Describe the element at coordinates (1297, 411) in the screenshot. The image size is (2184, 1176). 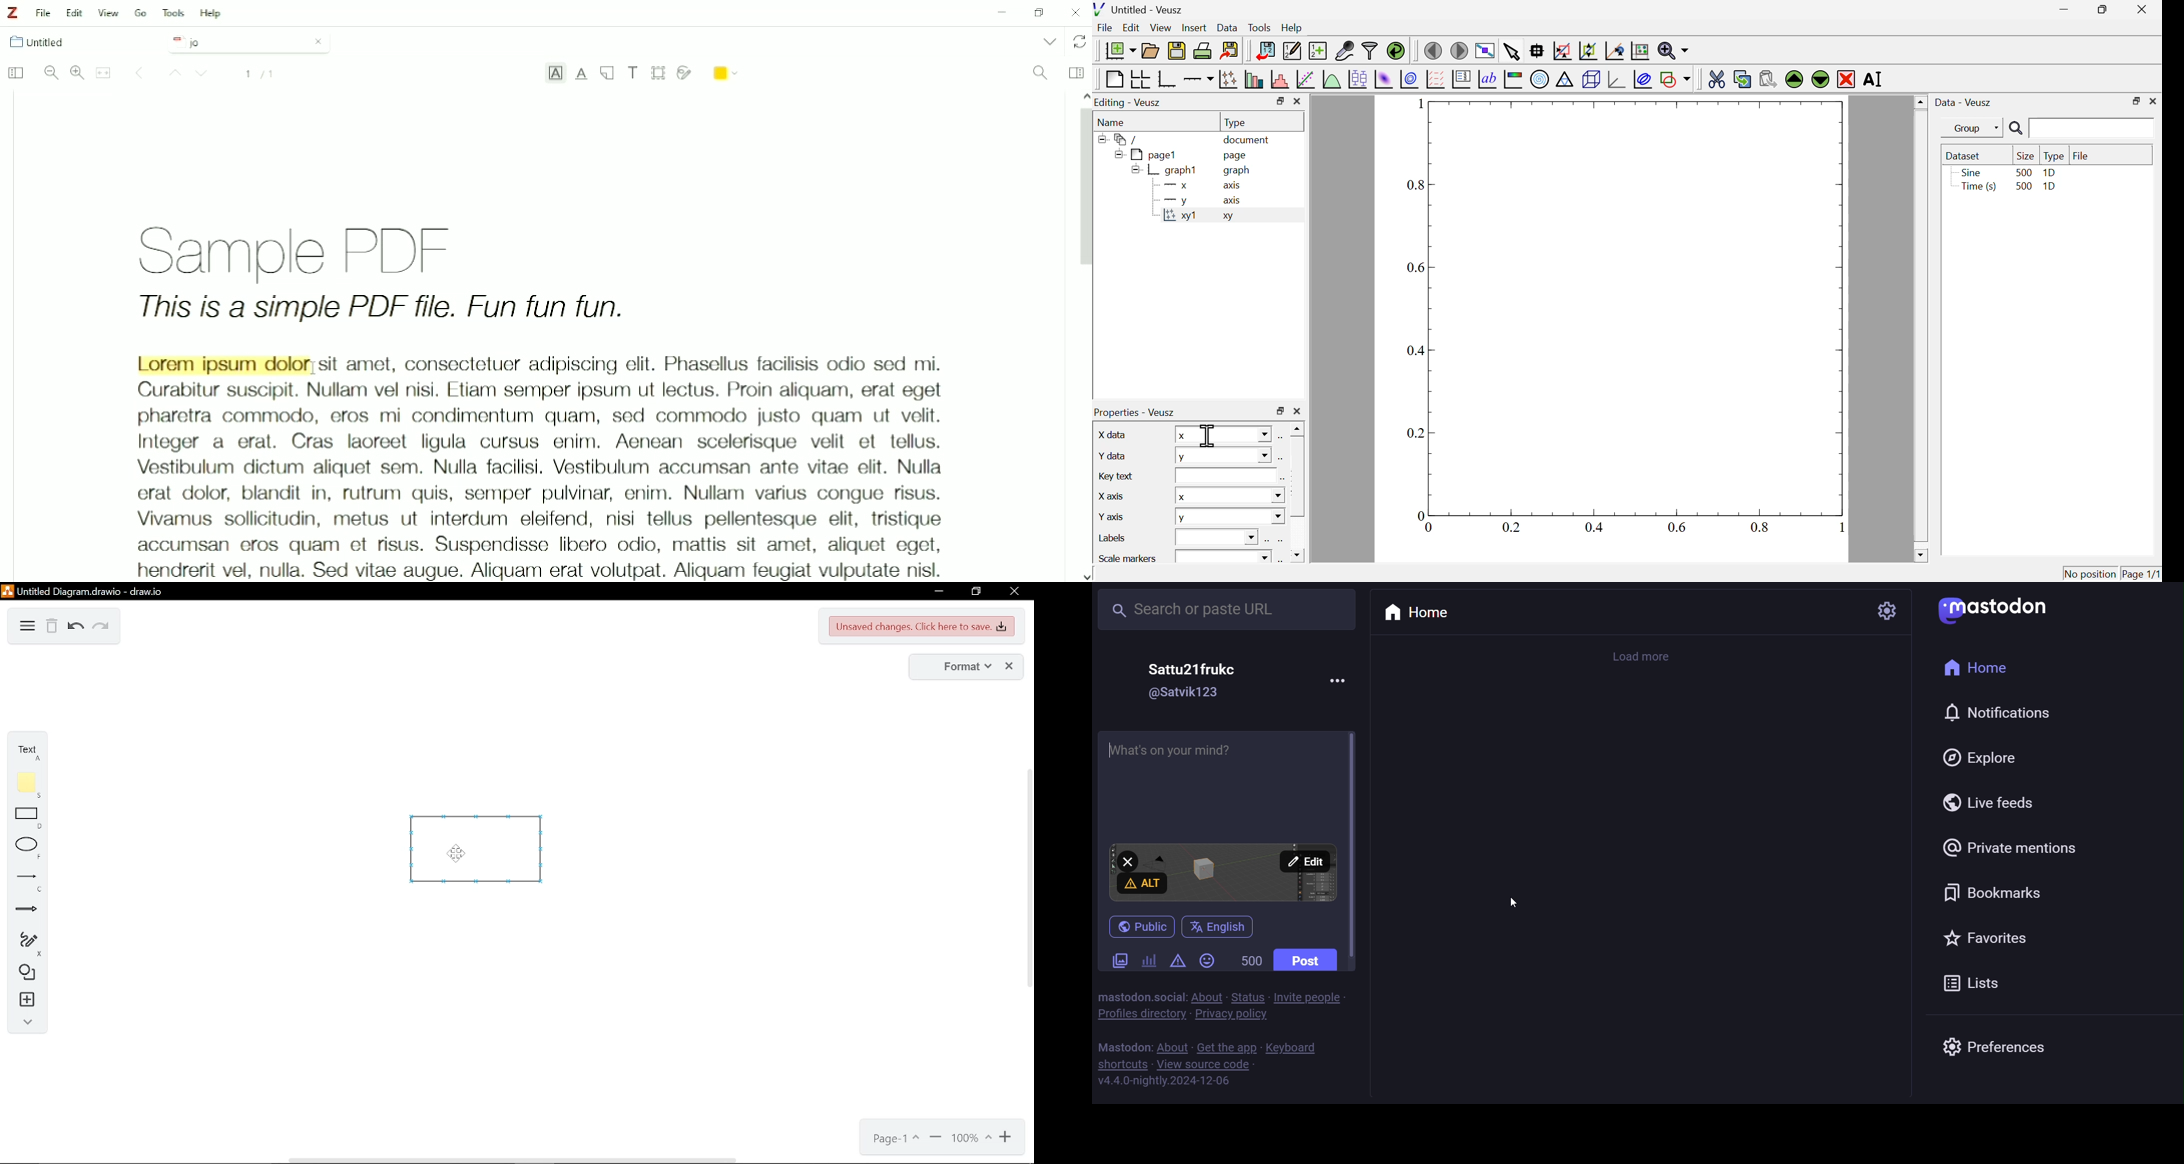
I see `close` at that location.